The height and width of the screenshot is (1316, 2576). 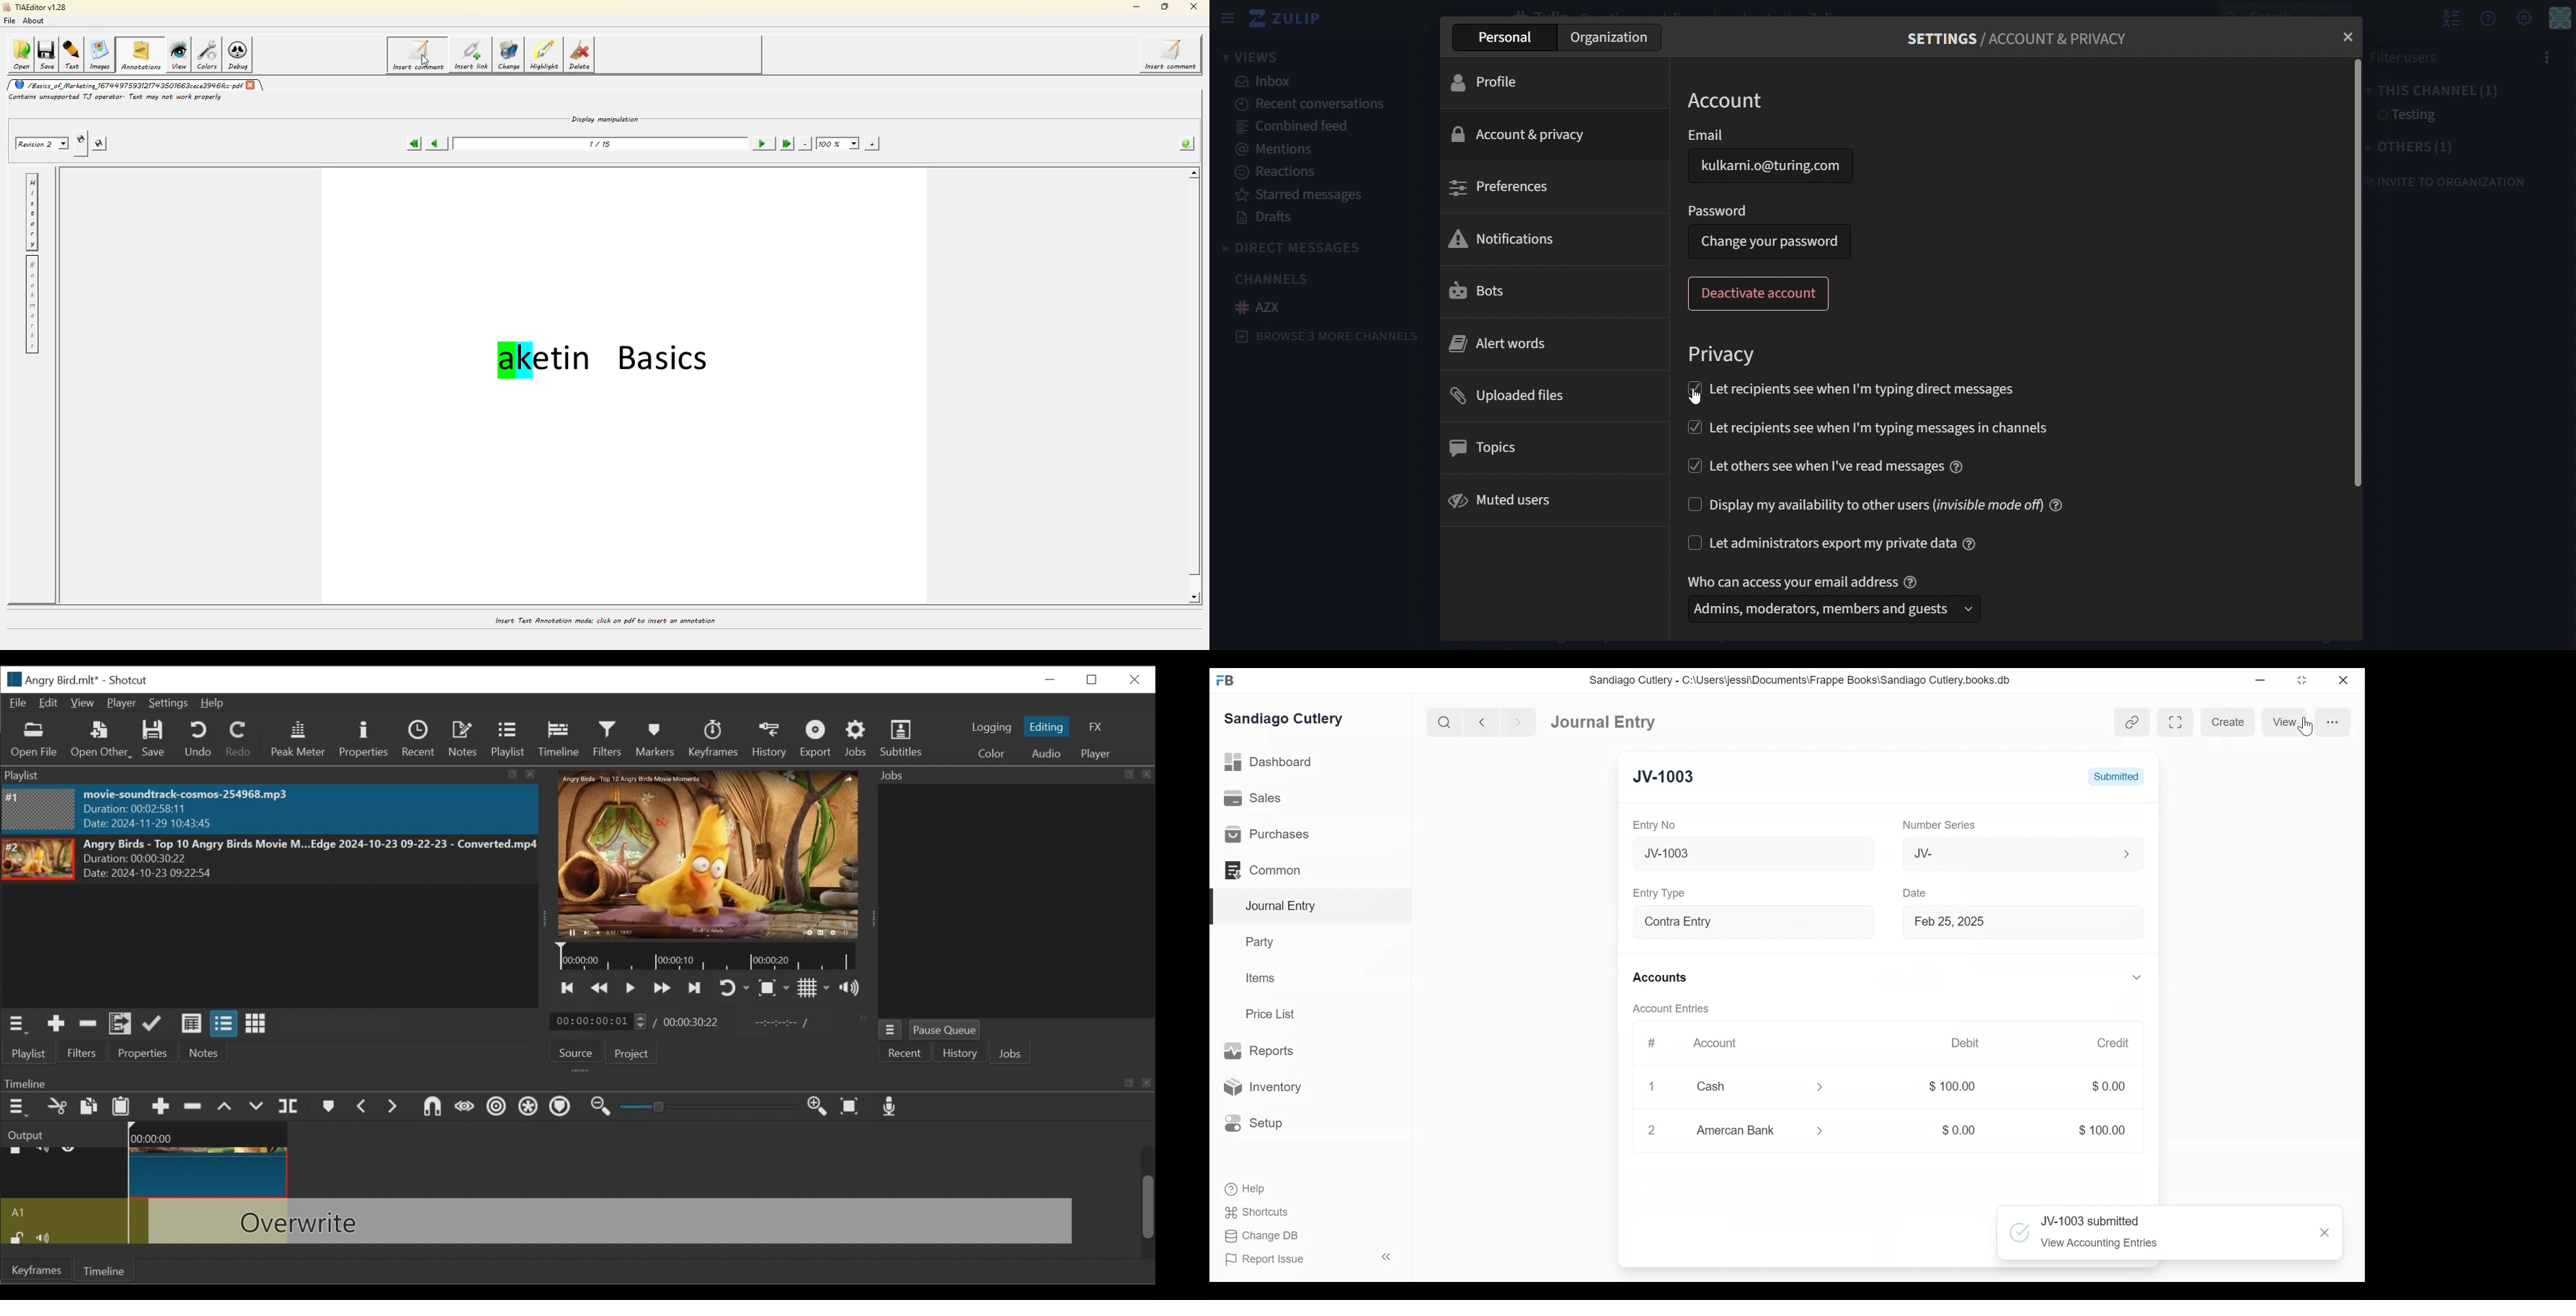 I want to click on Cash, so click(x=1739, y=1088).